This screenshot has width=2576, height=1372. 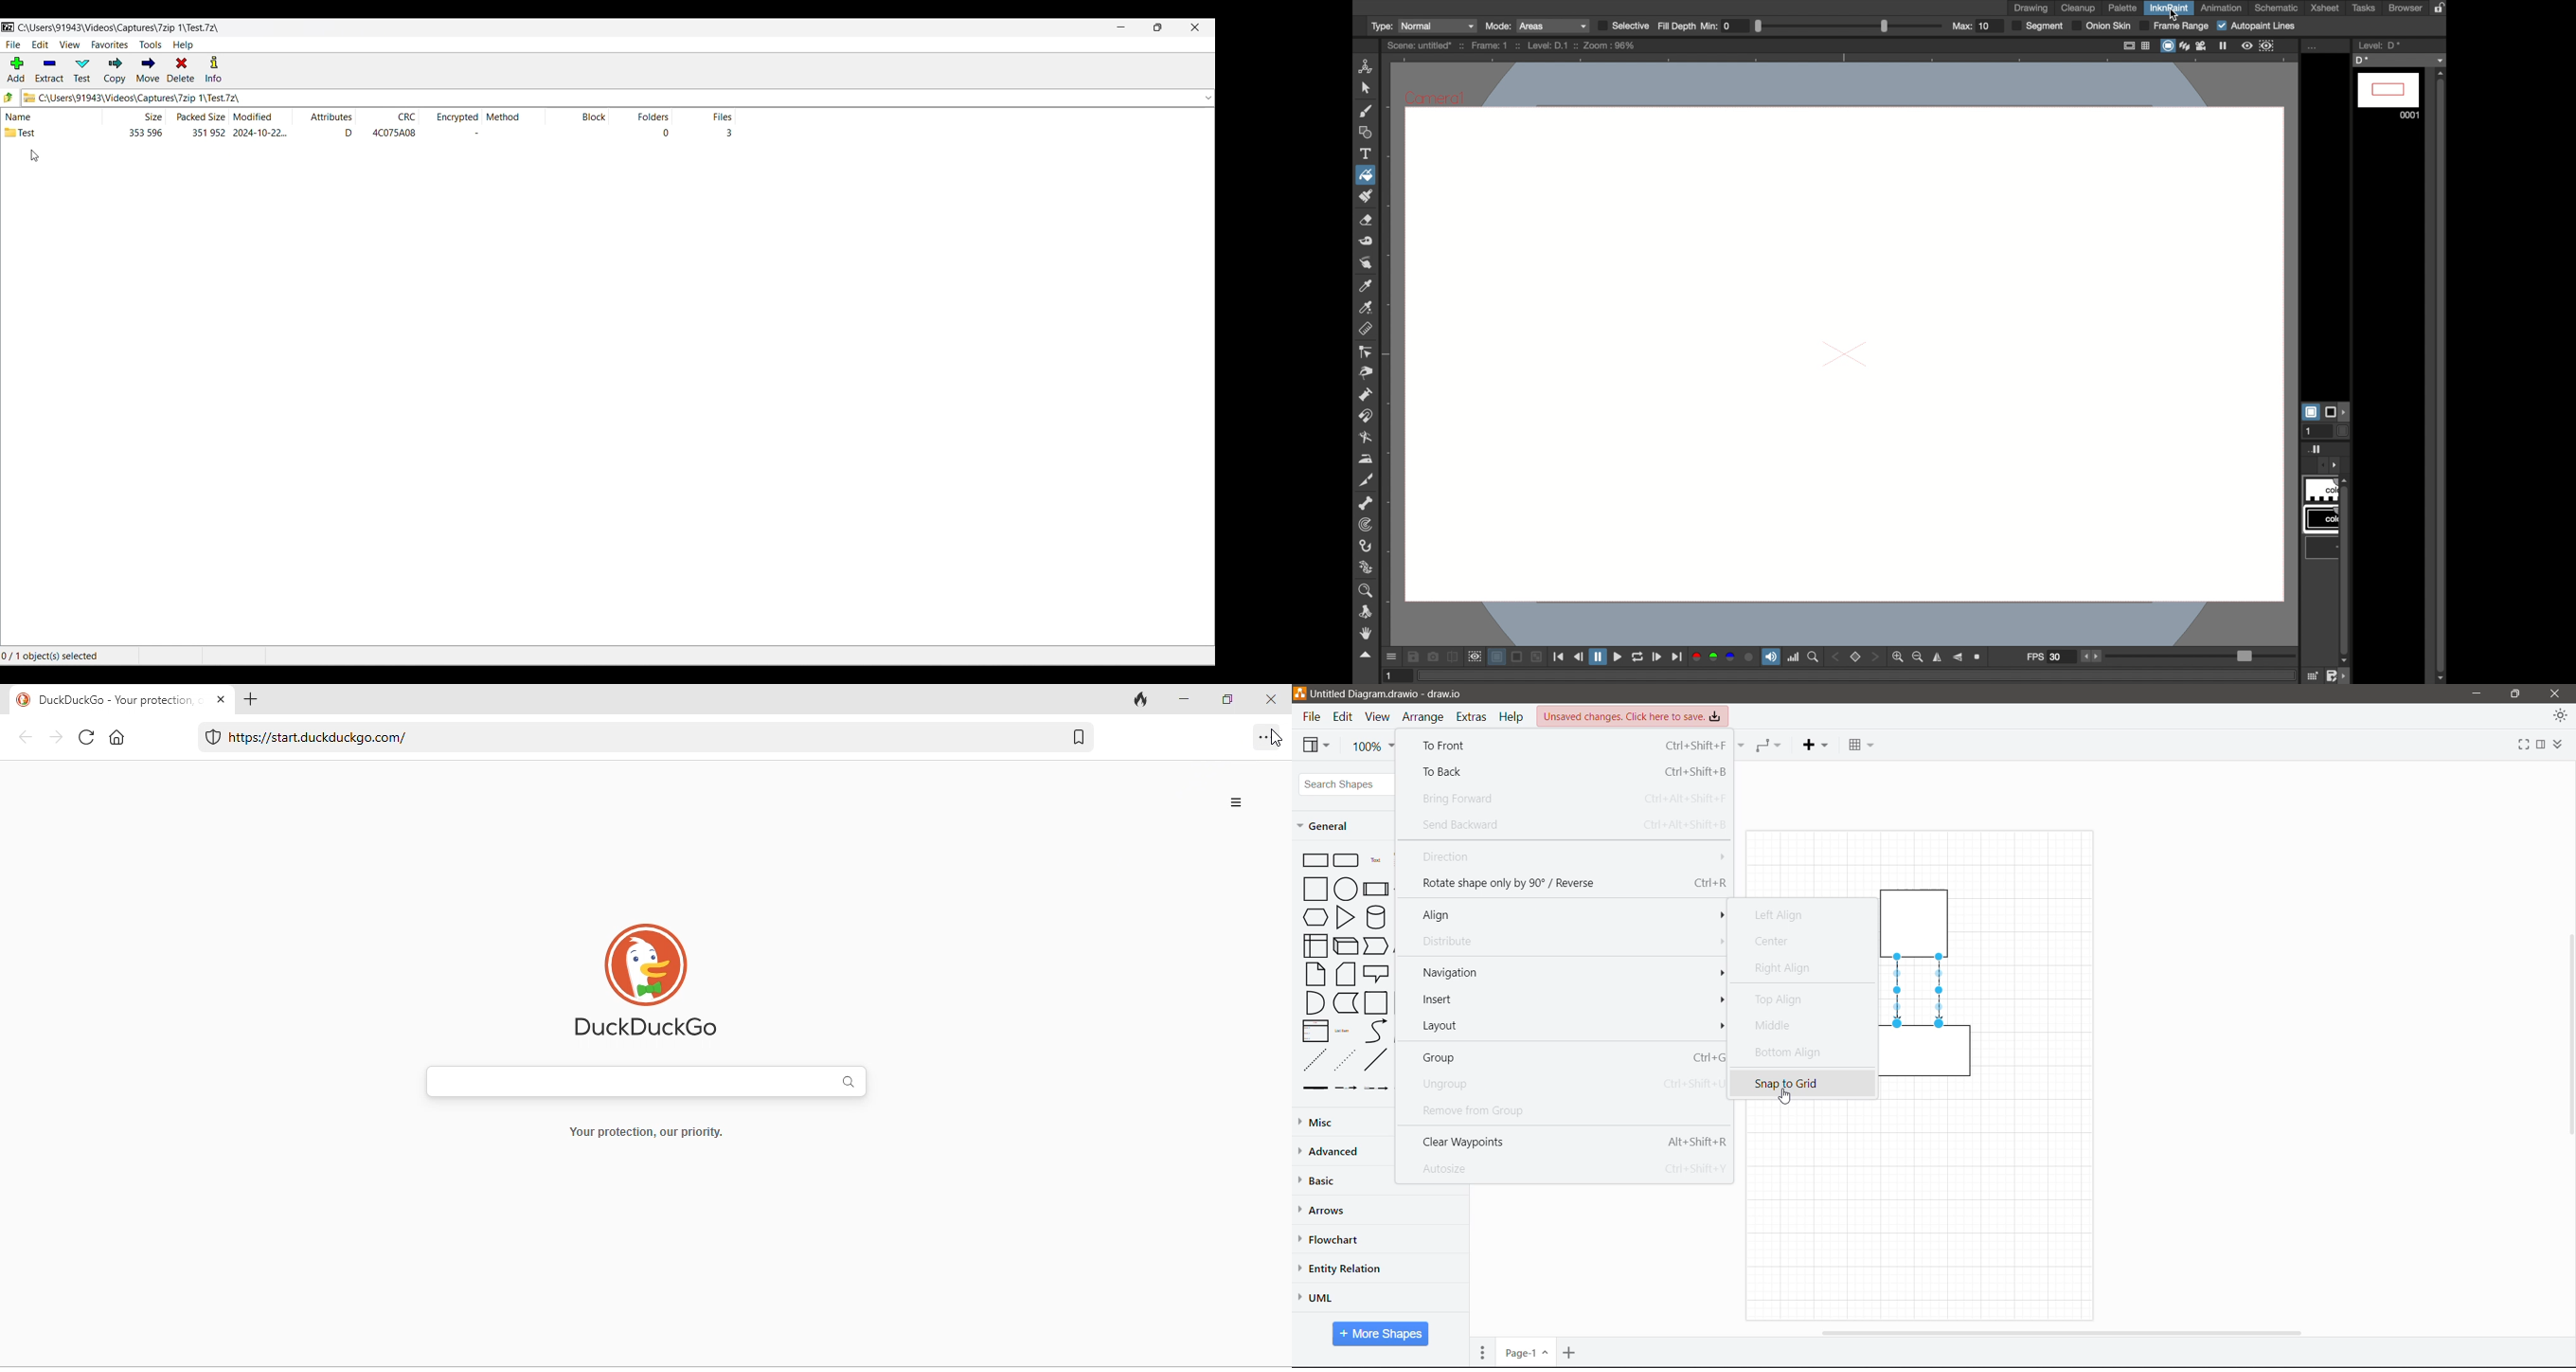 I want to click on Ungroup, so click(x=1569, y=1085).